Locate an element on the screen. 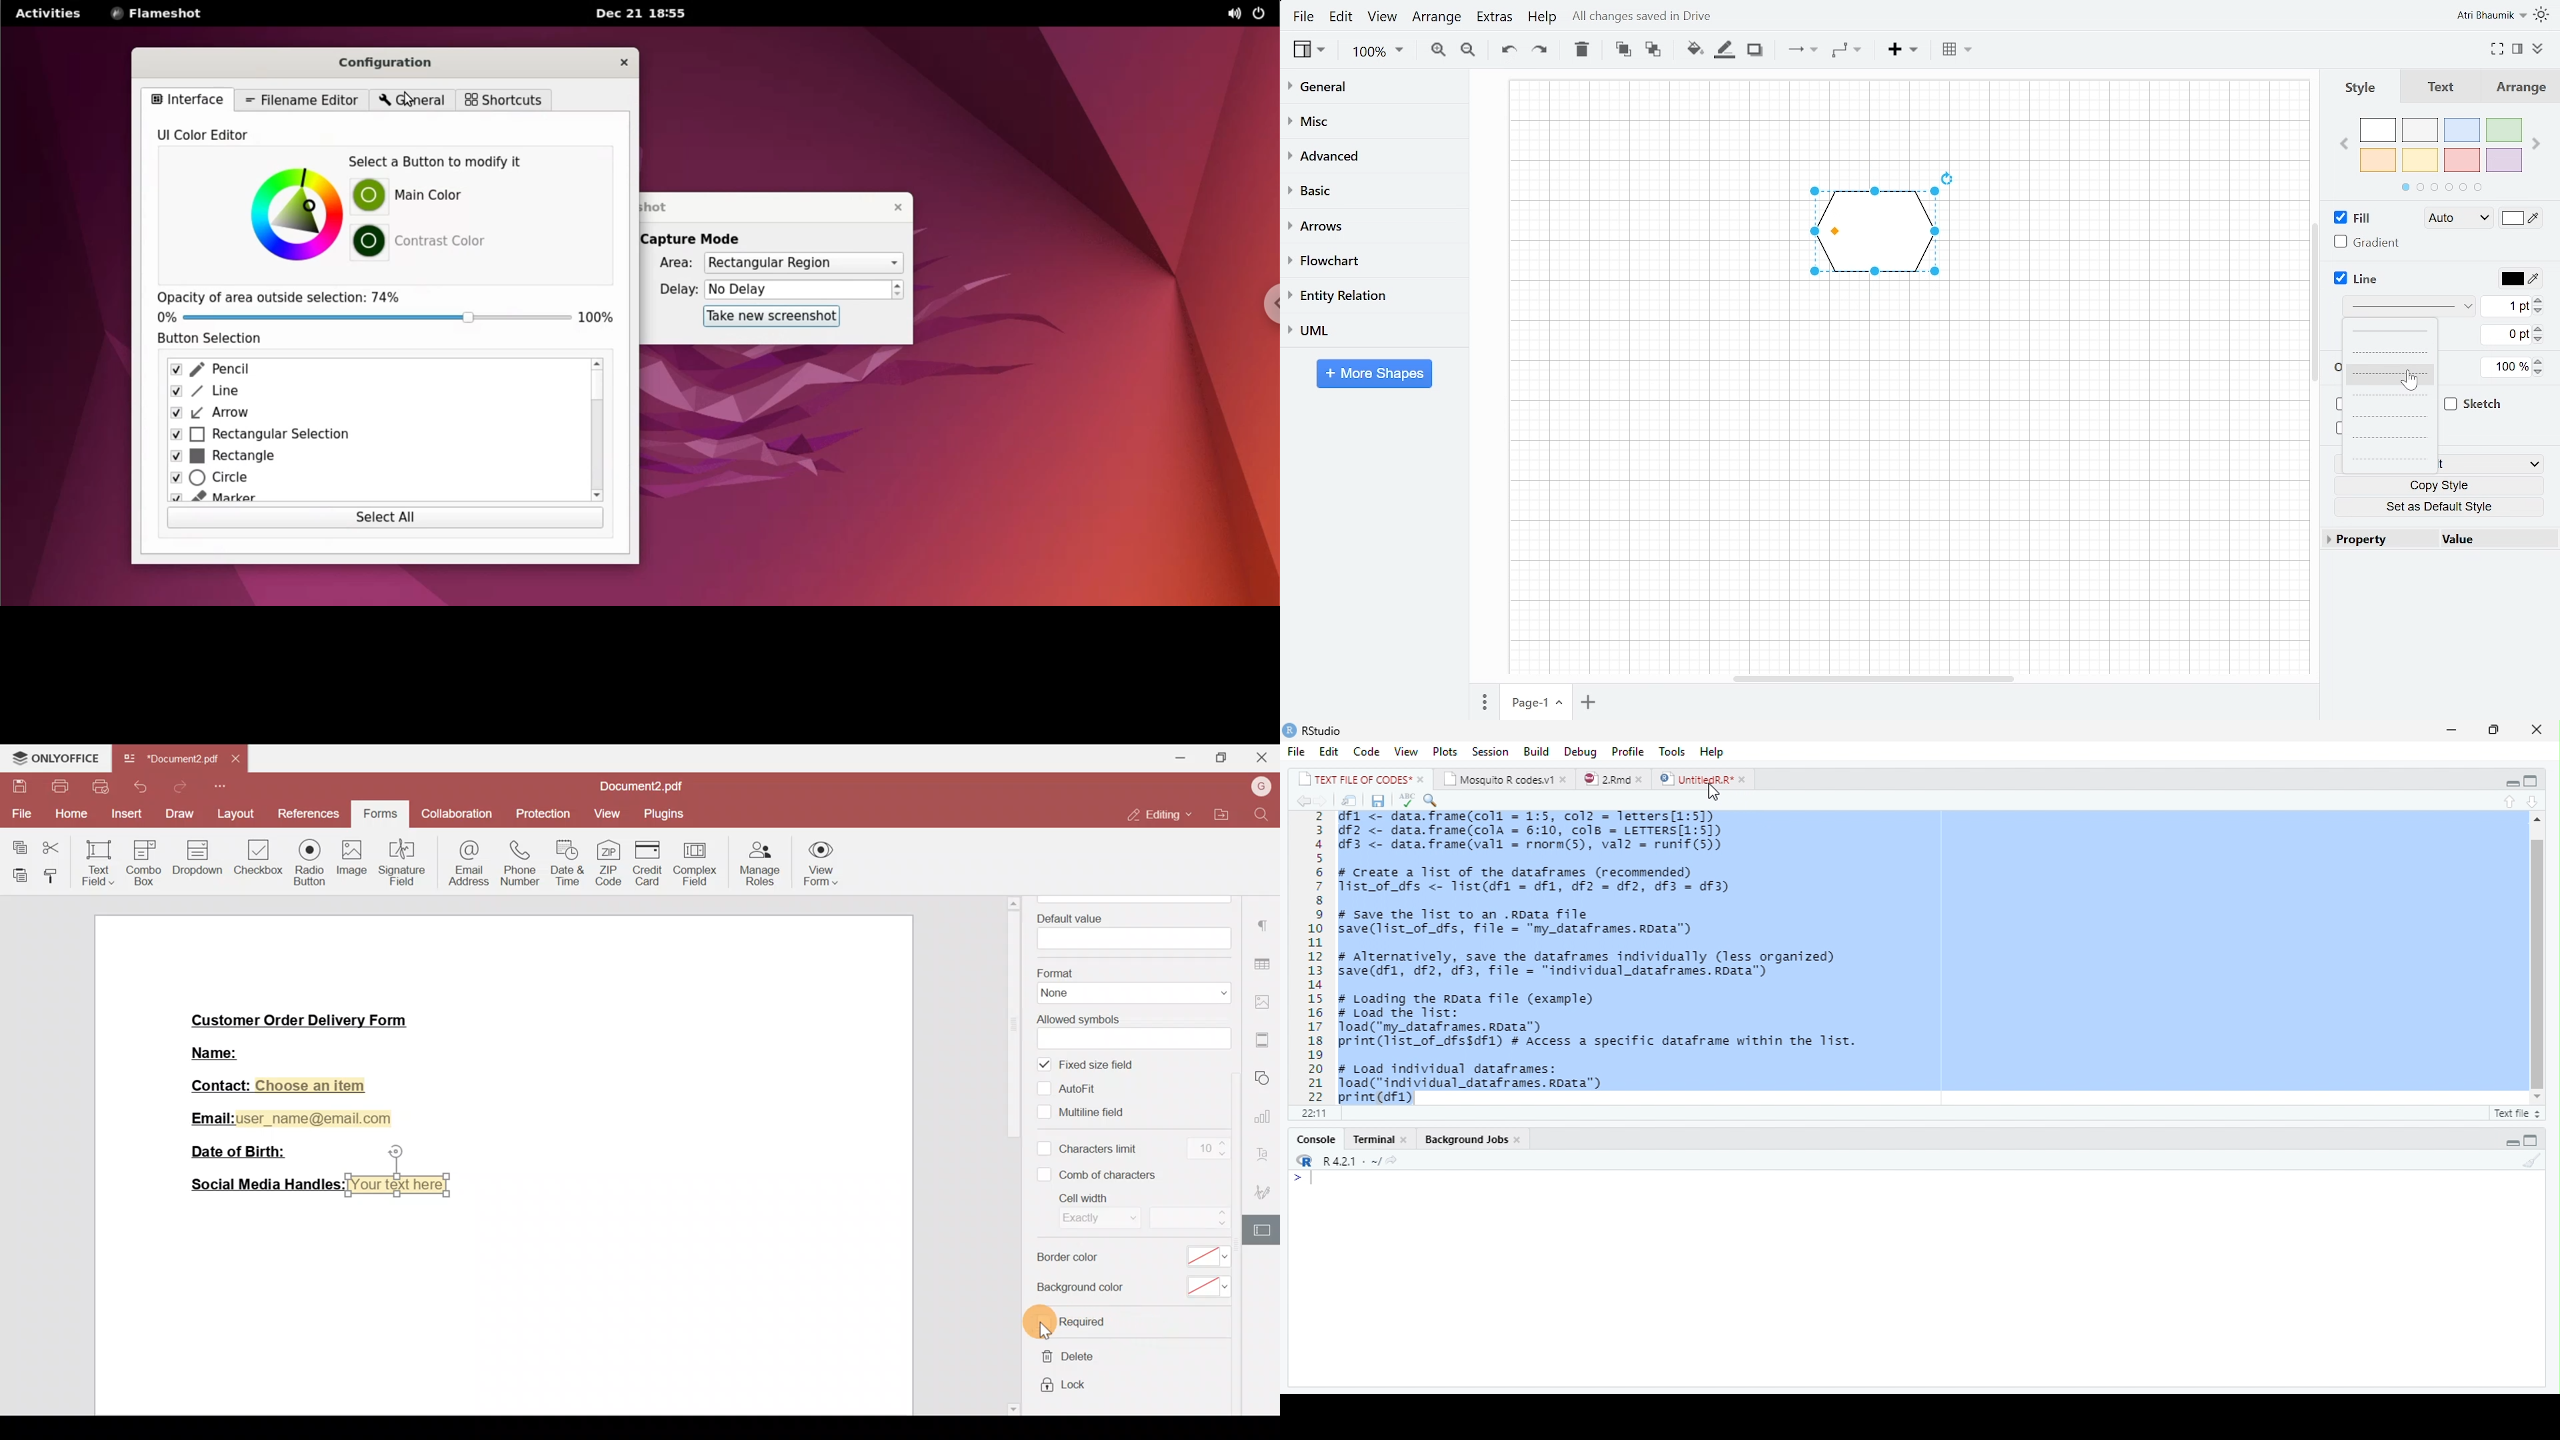 This screenshot has width=2576, height=1456. Cell width is located at coordinates (1087, 1211).